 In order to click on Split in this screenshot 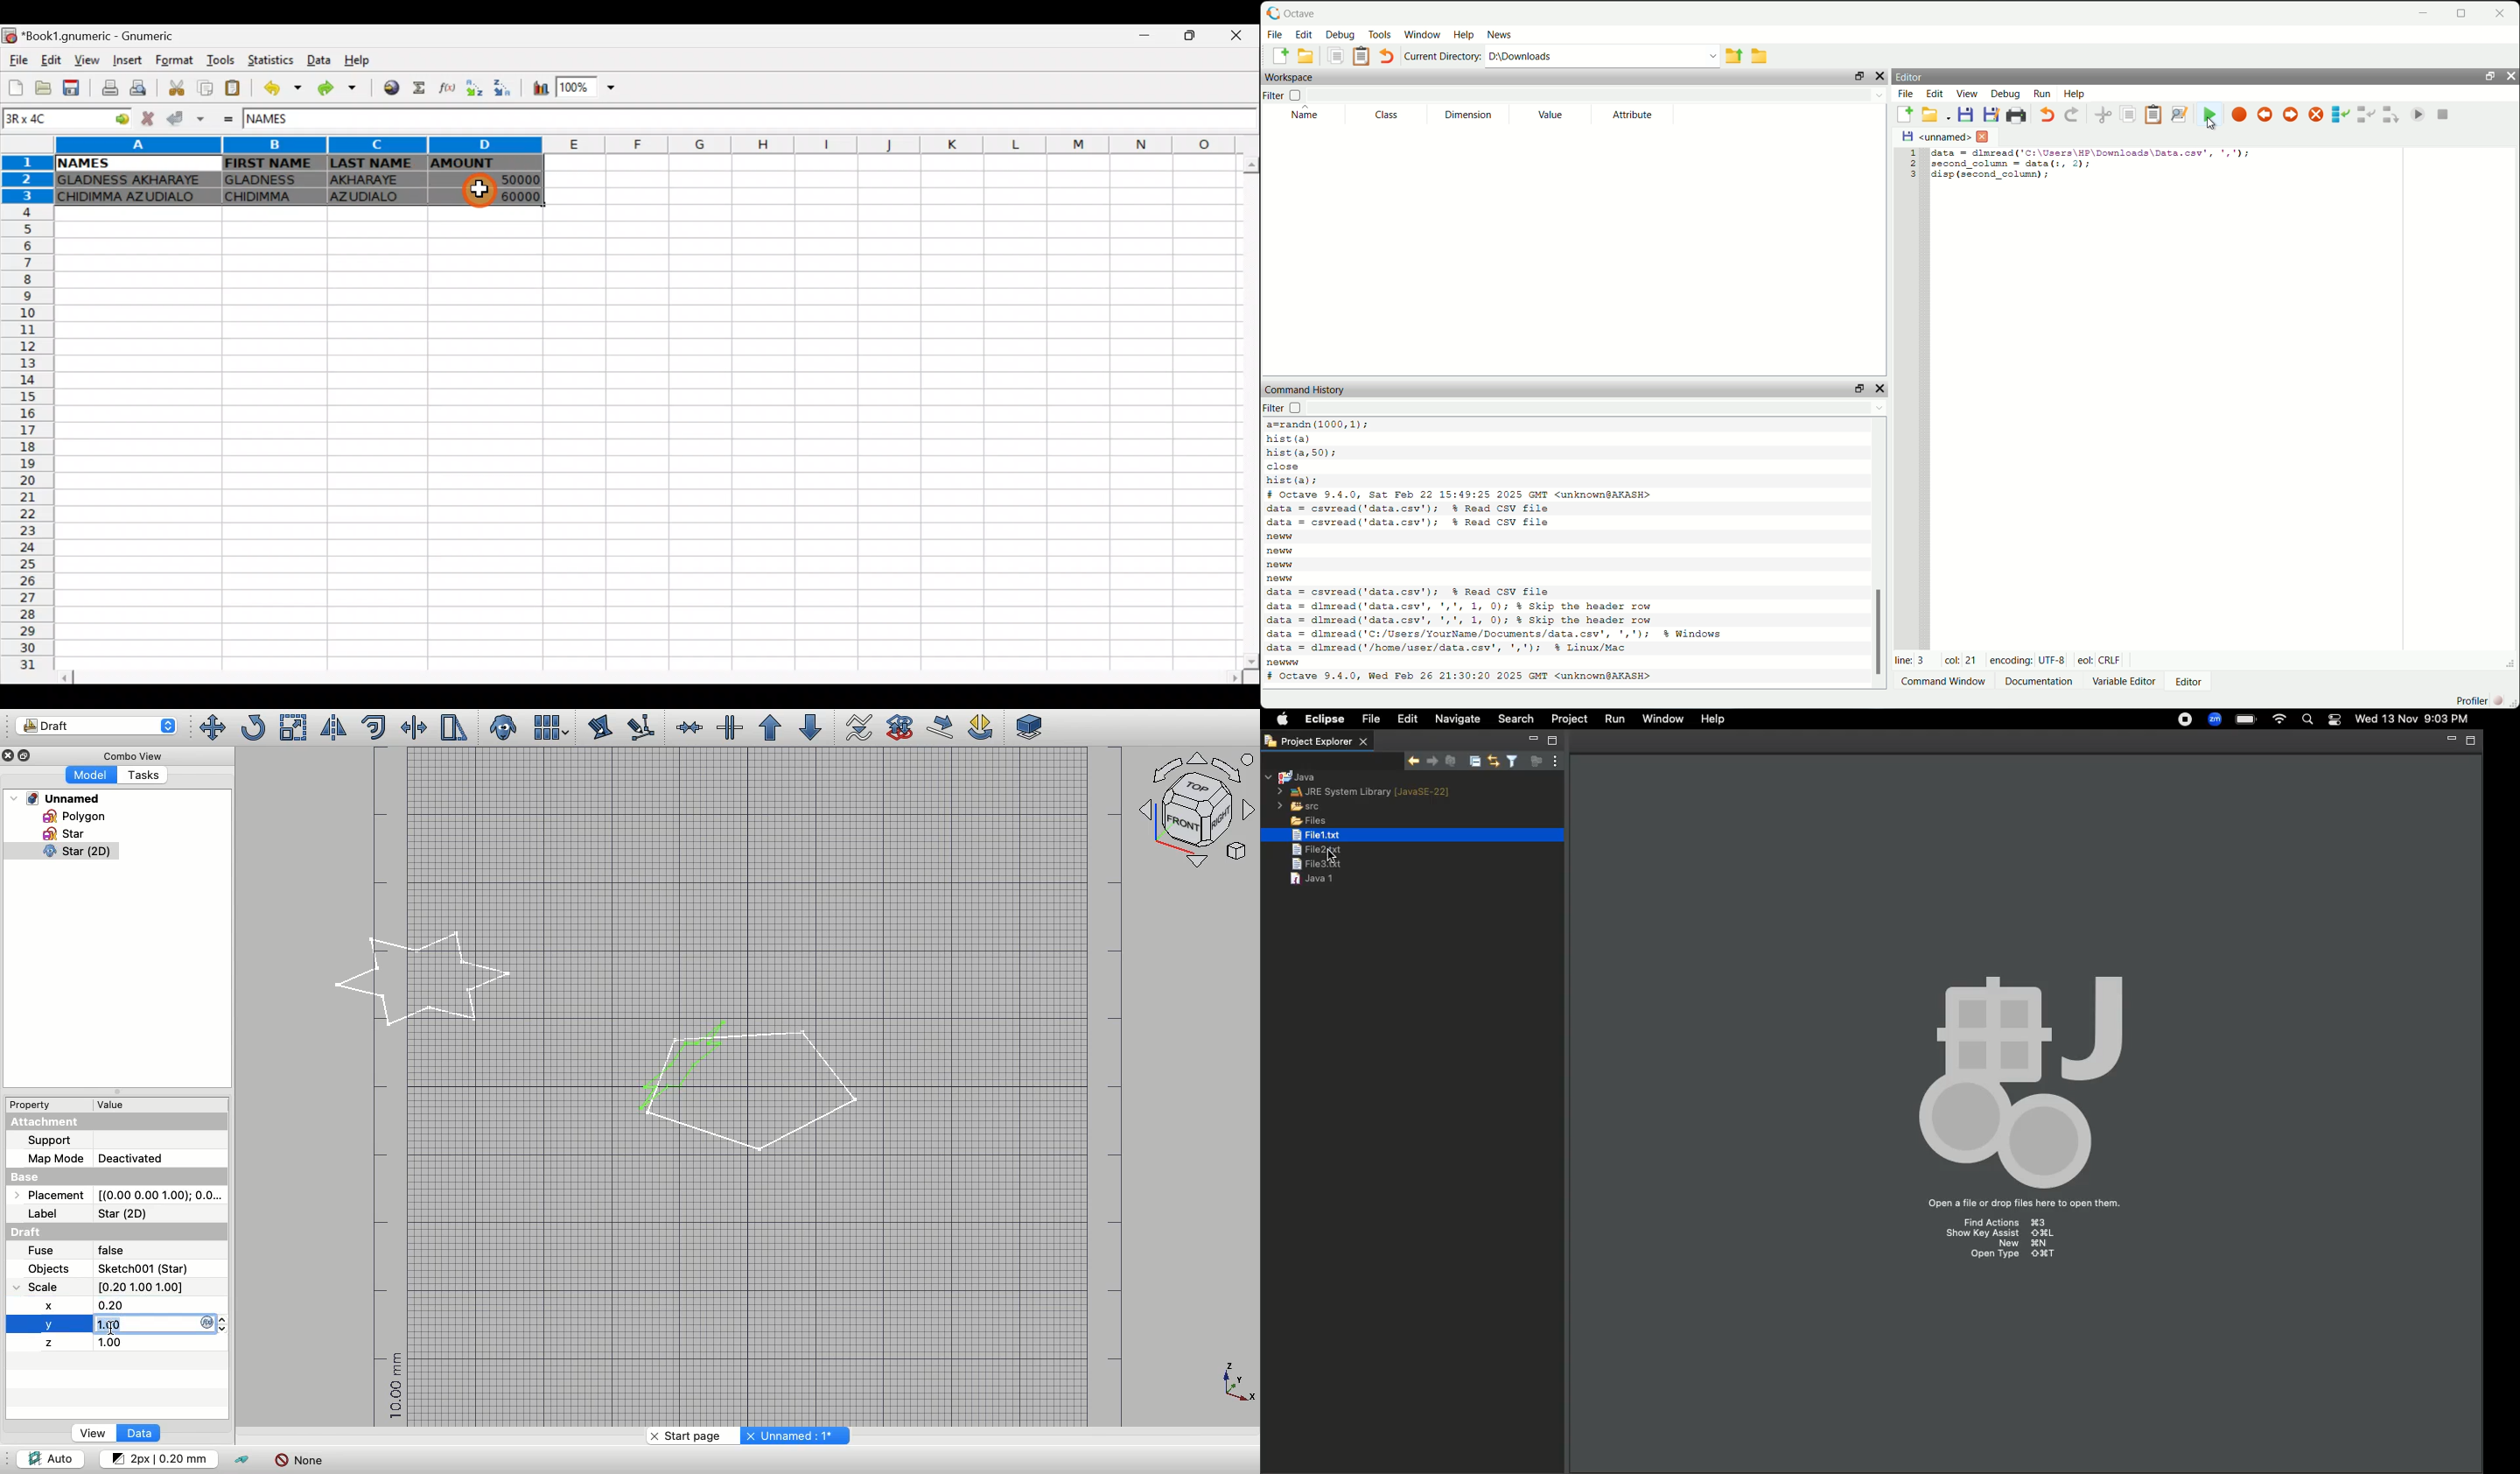, I will do `click(729, 727)`.